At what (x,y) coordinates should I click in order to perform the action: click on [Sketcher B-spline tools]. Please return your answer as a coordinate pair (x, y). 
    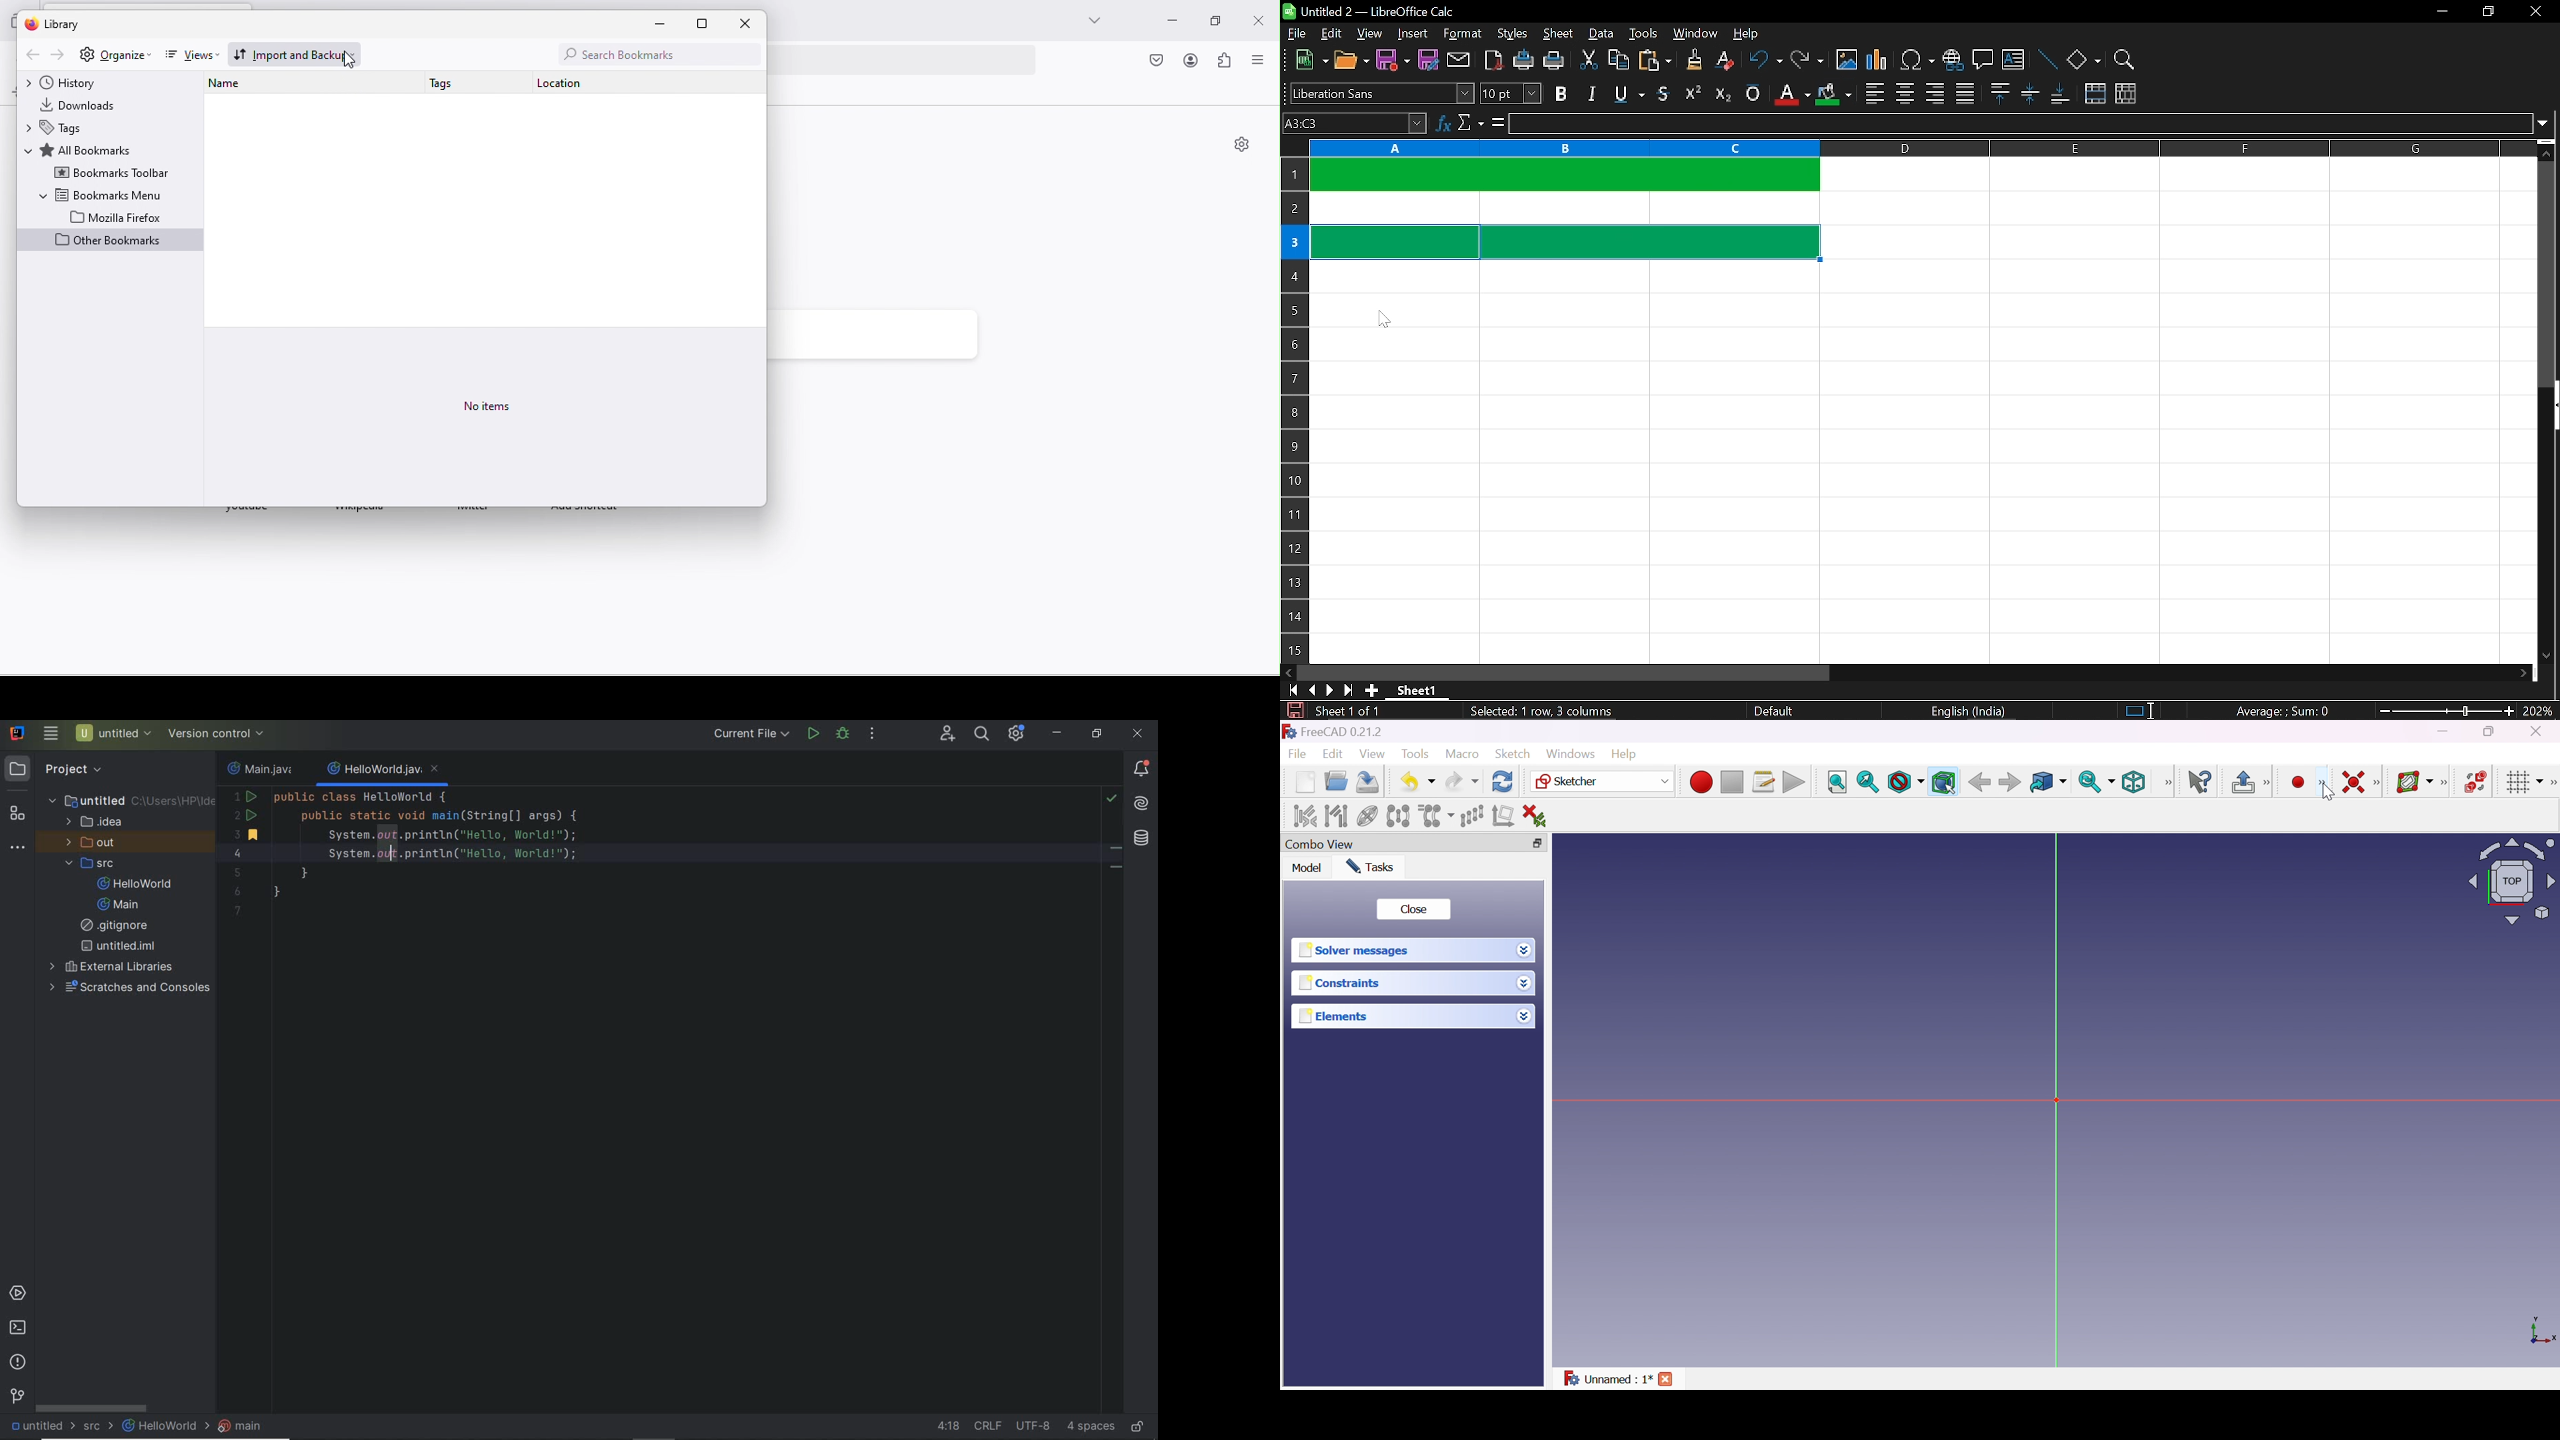
    Looking at the image, I should click on (2443, 783).